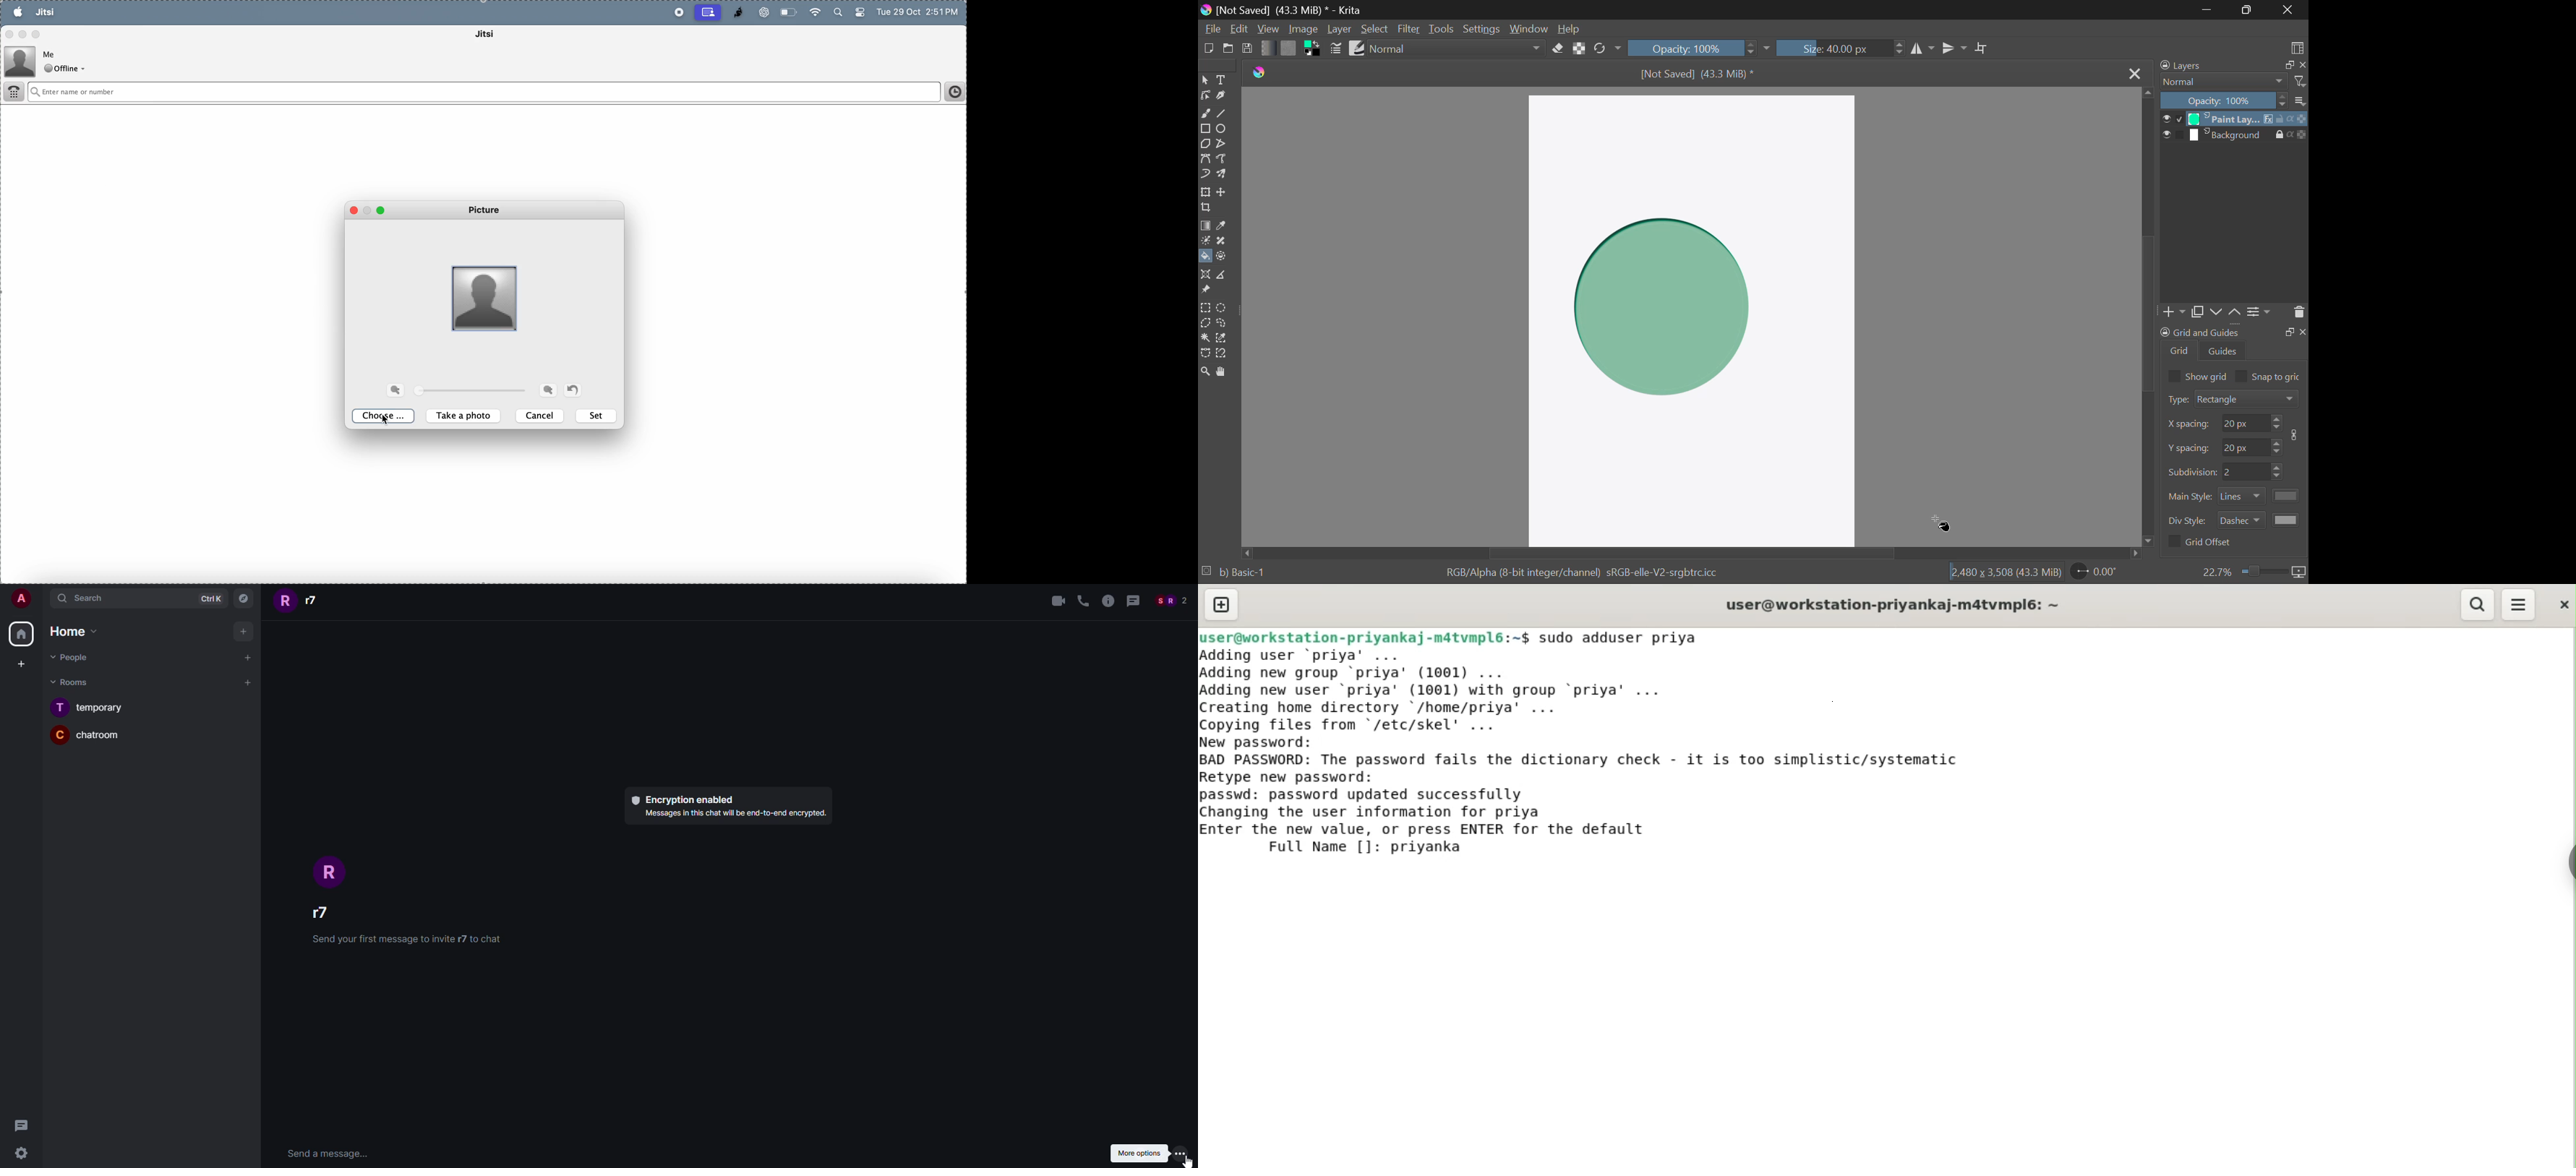 The image size is (2576, 1176). Describe the element at coordinates (212, 598) in the screenshot. I see `CtrlK` at that location.